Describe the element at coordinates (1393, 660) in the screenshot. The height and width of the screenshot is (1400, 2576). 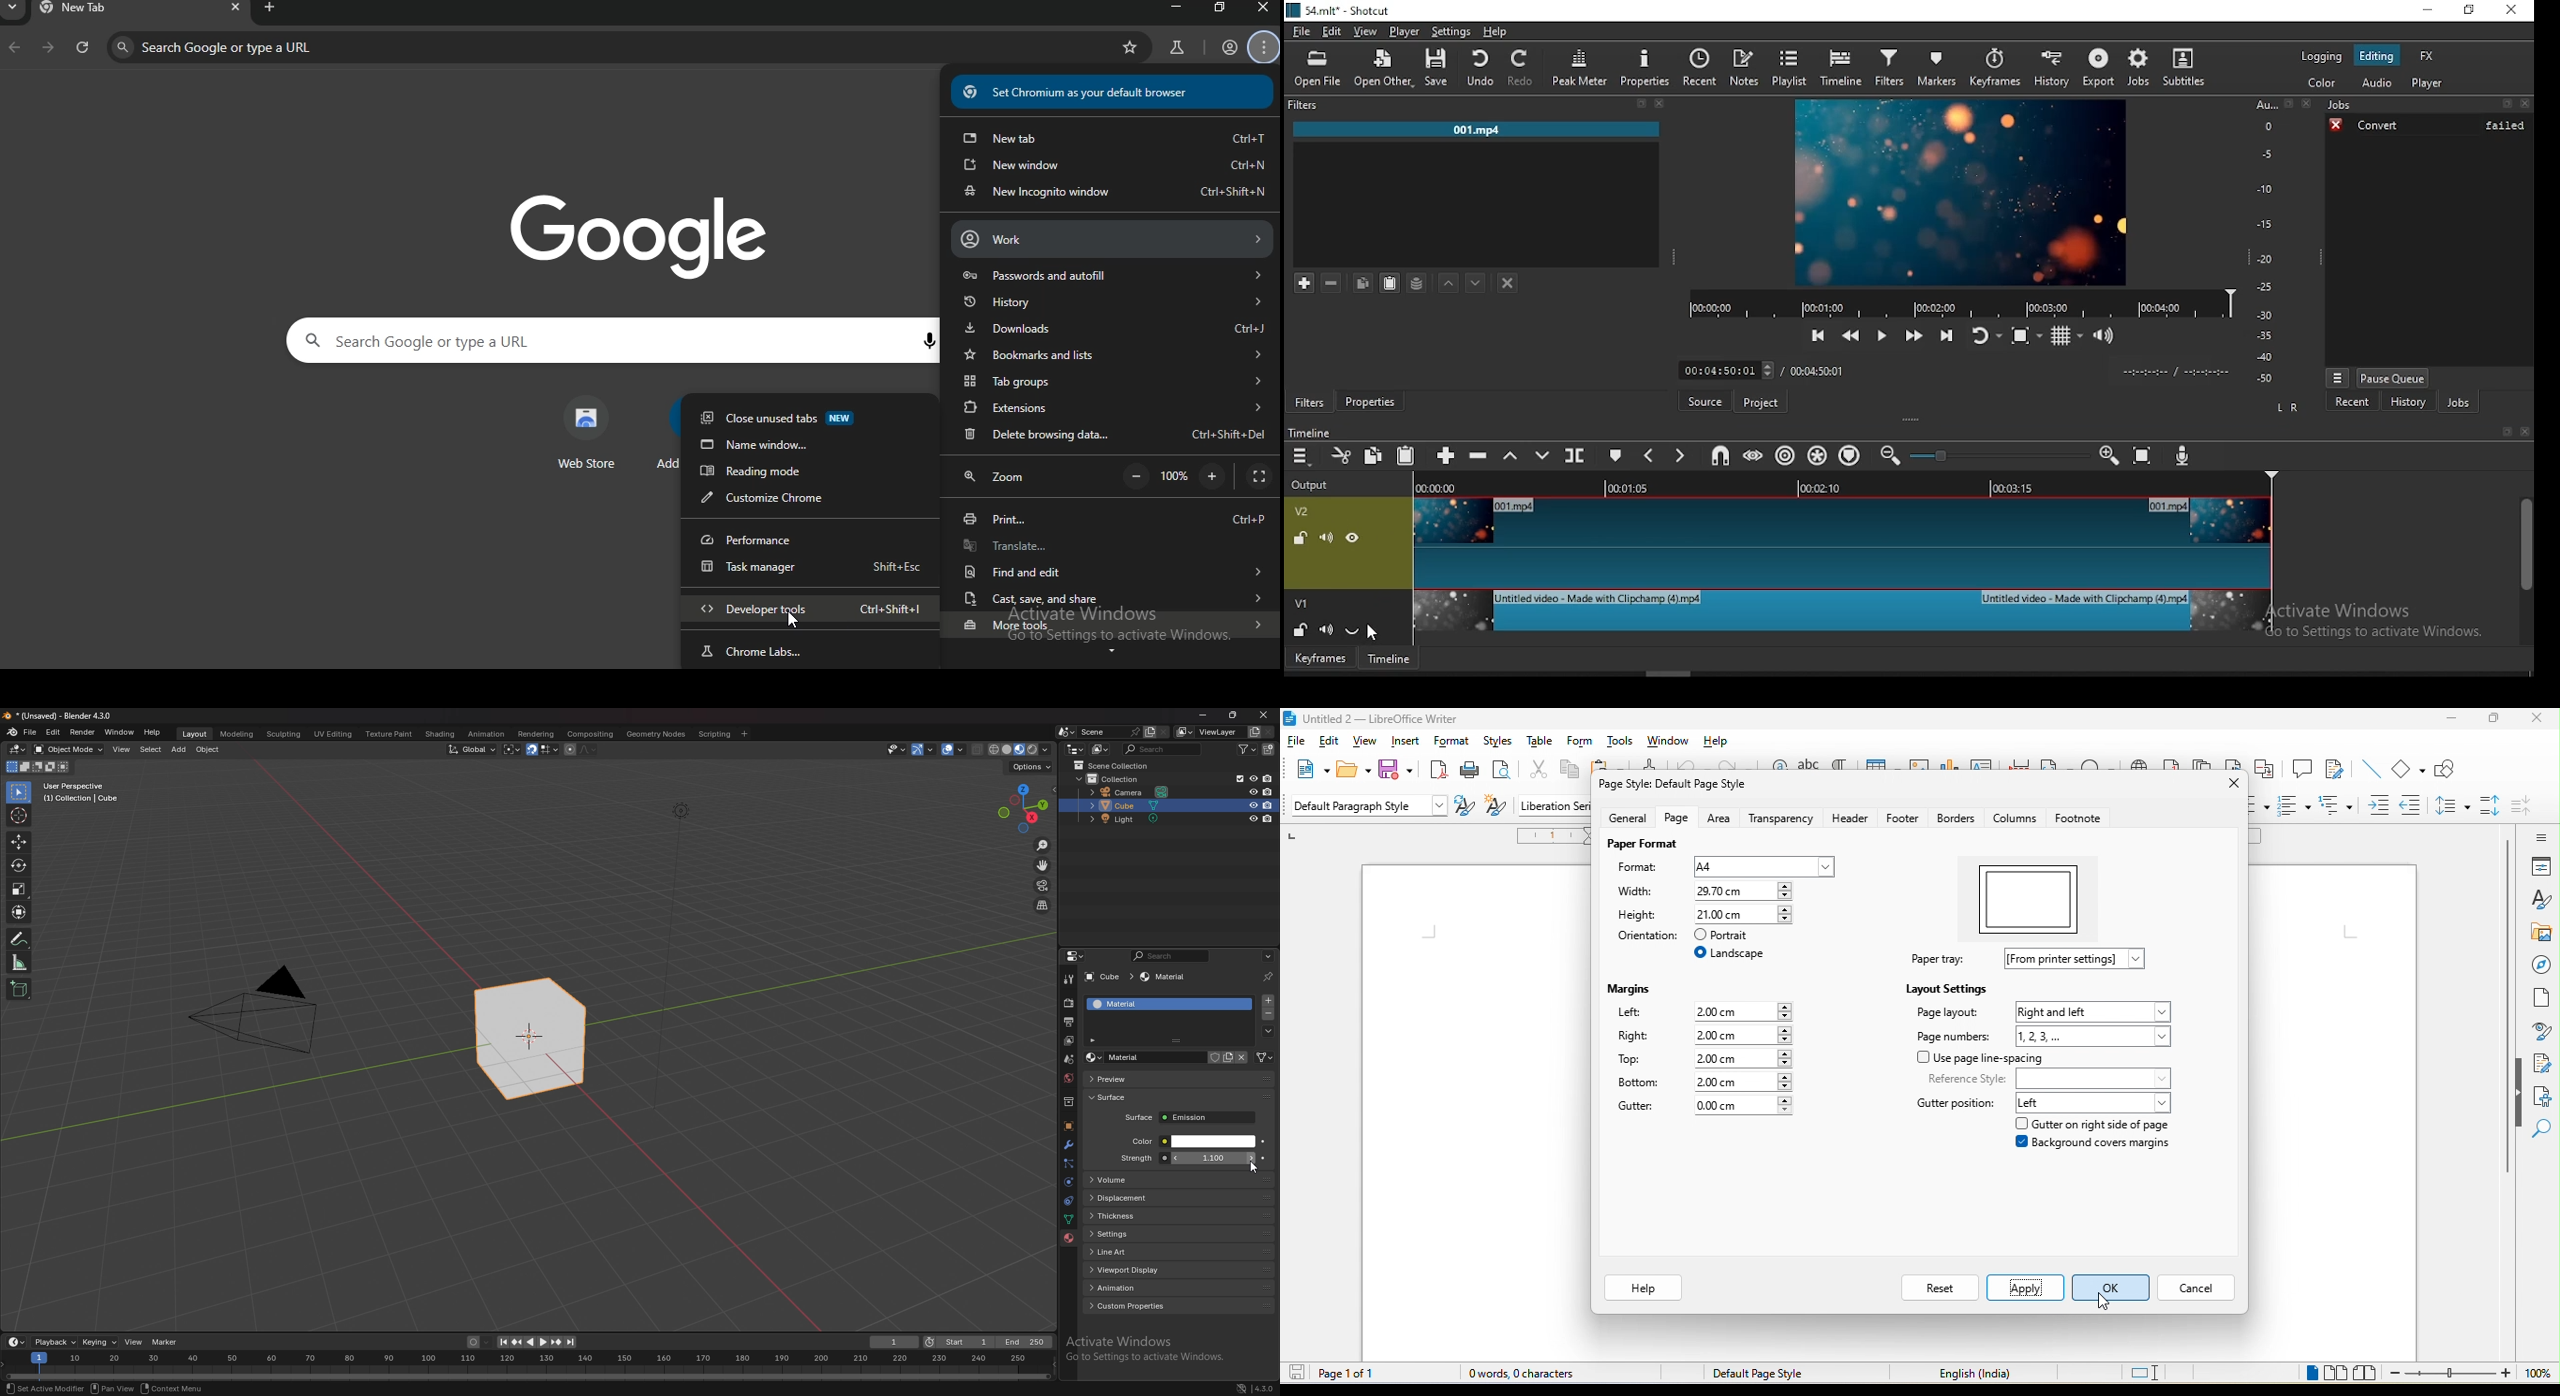
I see `timeline` at that location.